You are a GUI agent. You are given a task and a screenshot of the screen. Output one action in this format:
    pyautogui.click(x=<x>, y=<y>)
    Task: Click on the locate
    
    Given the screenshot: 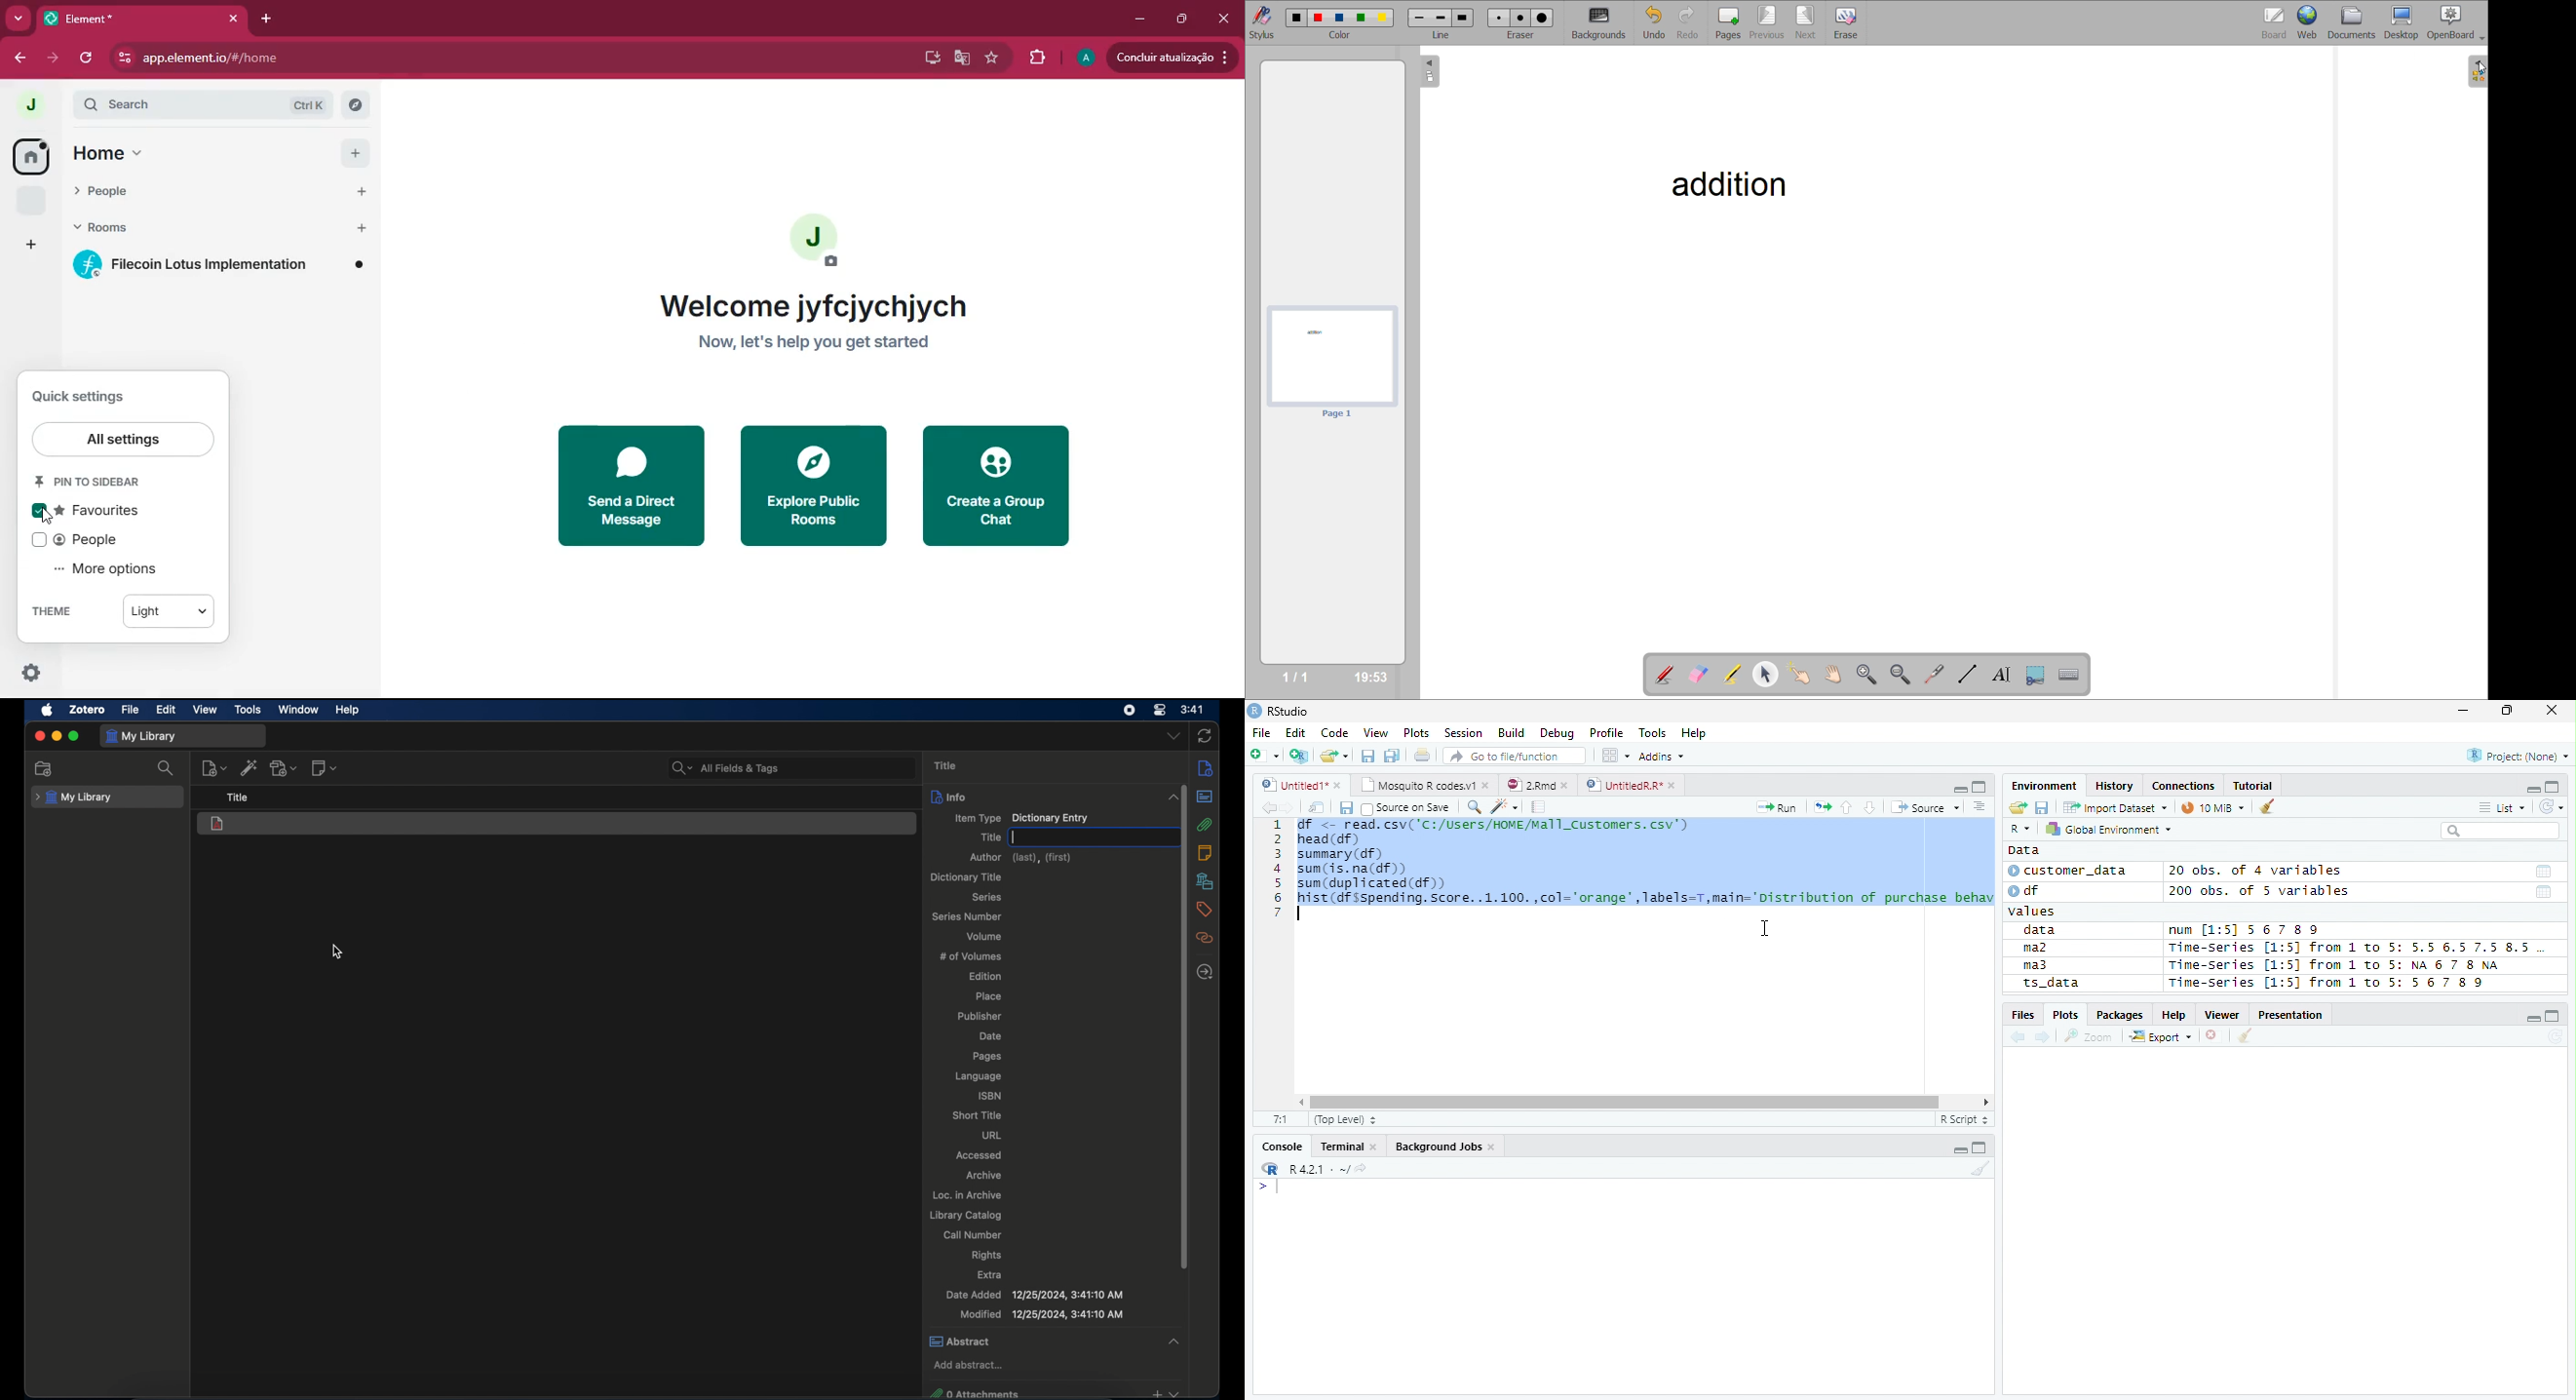 What is the action you would take?
    pyautogui.click(x=1205, y=972)
    